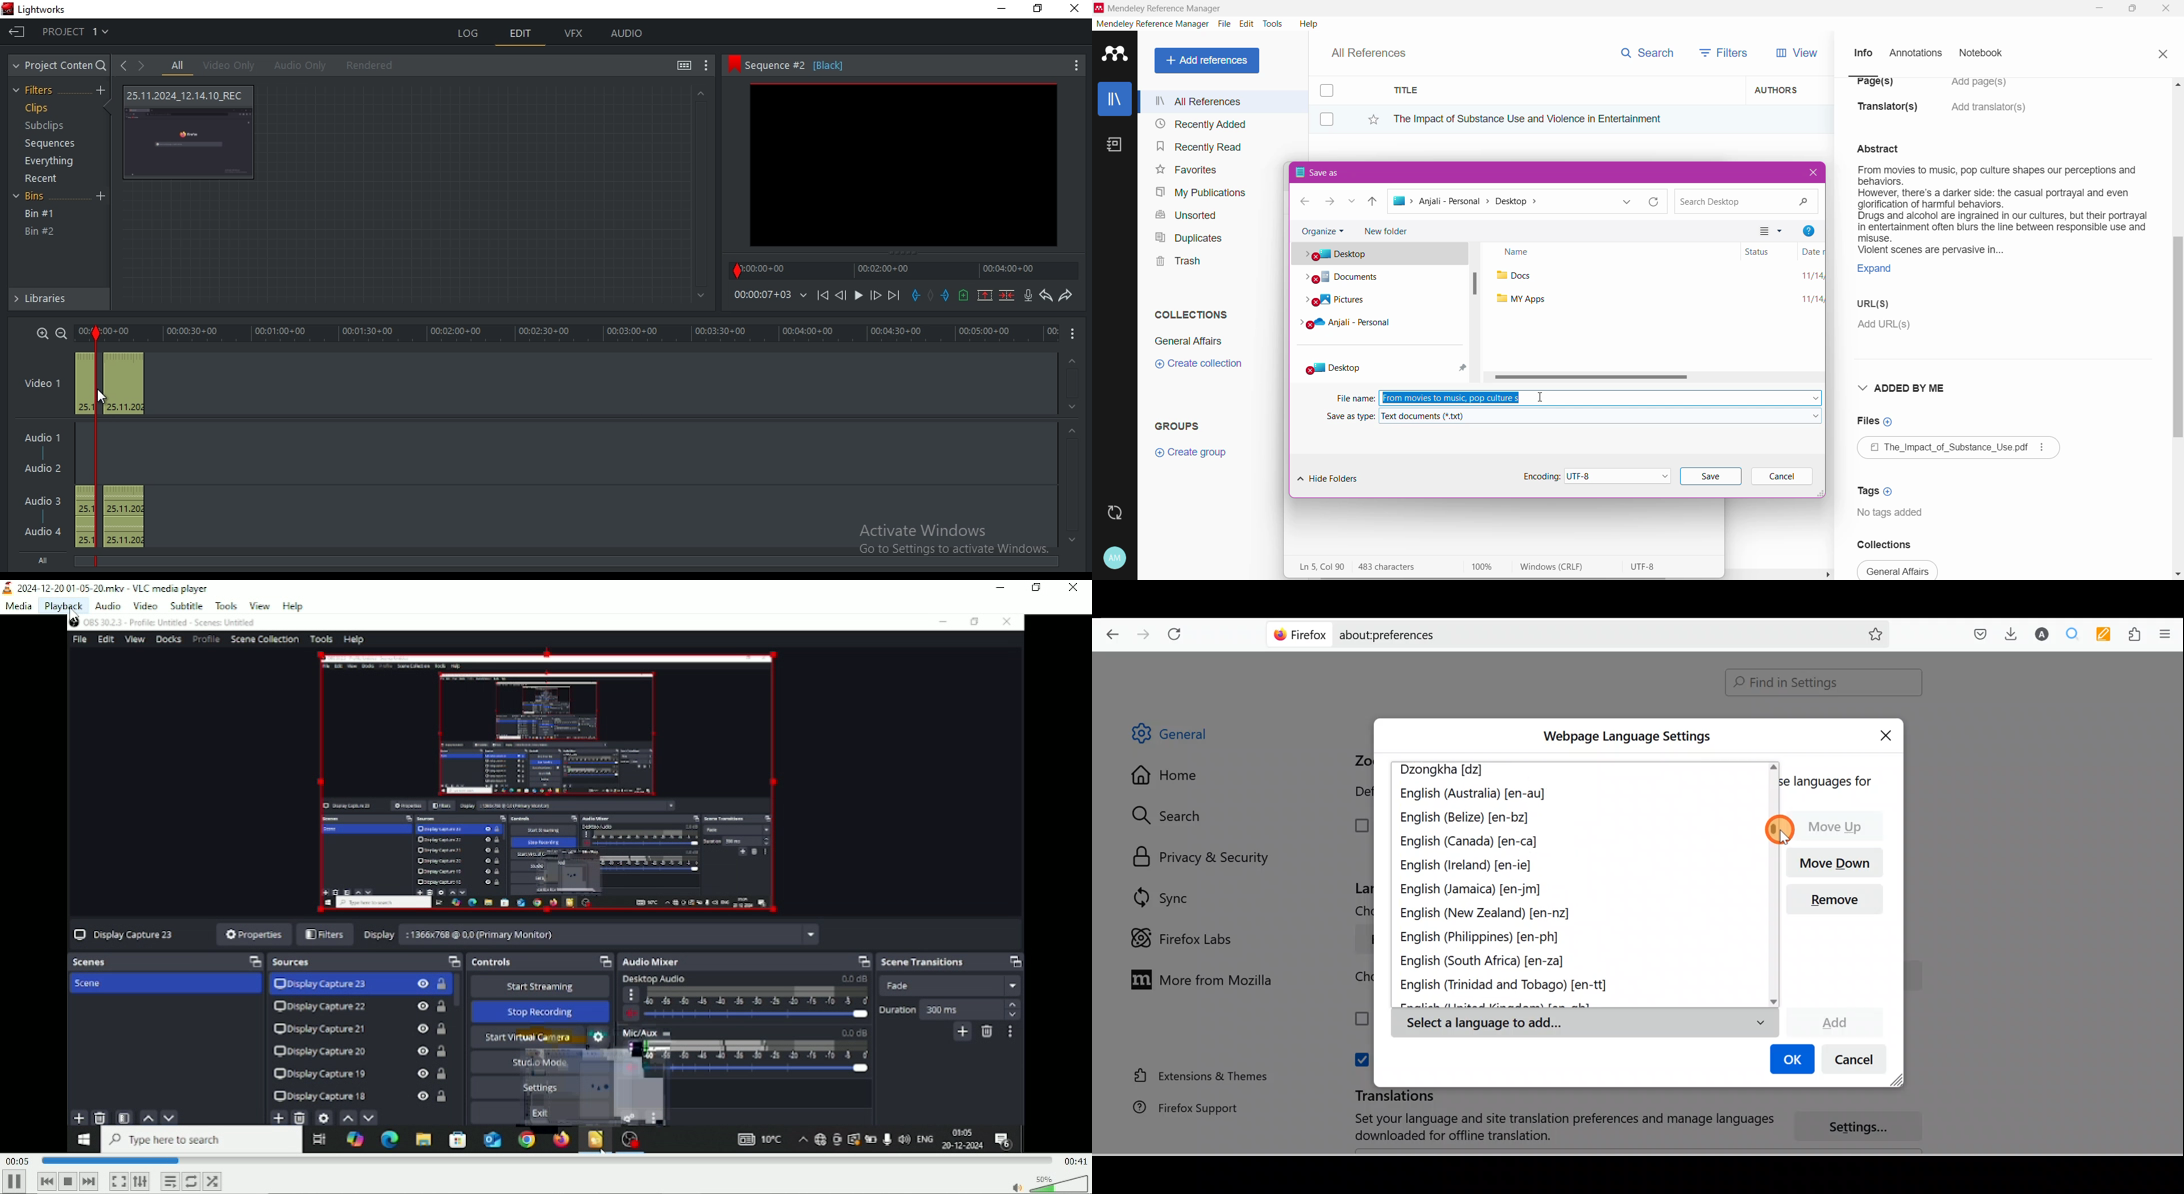  I want to click on Mouse Cursor, so click(103, 398).